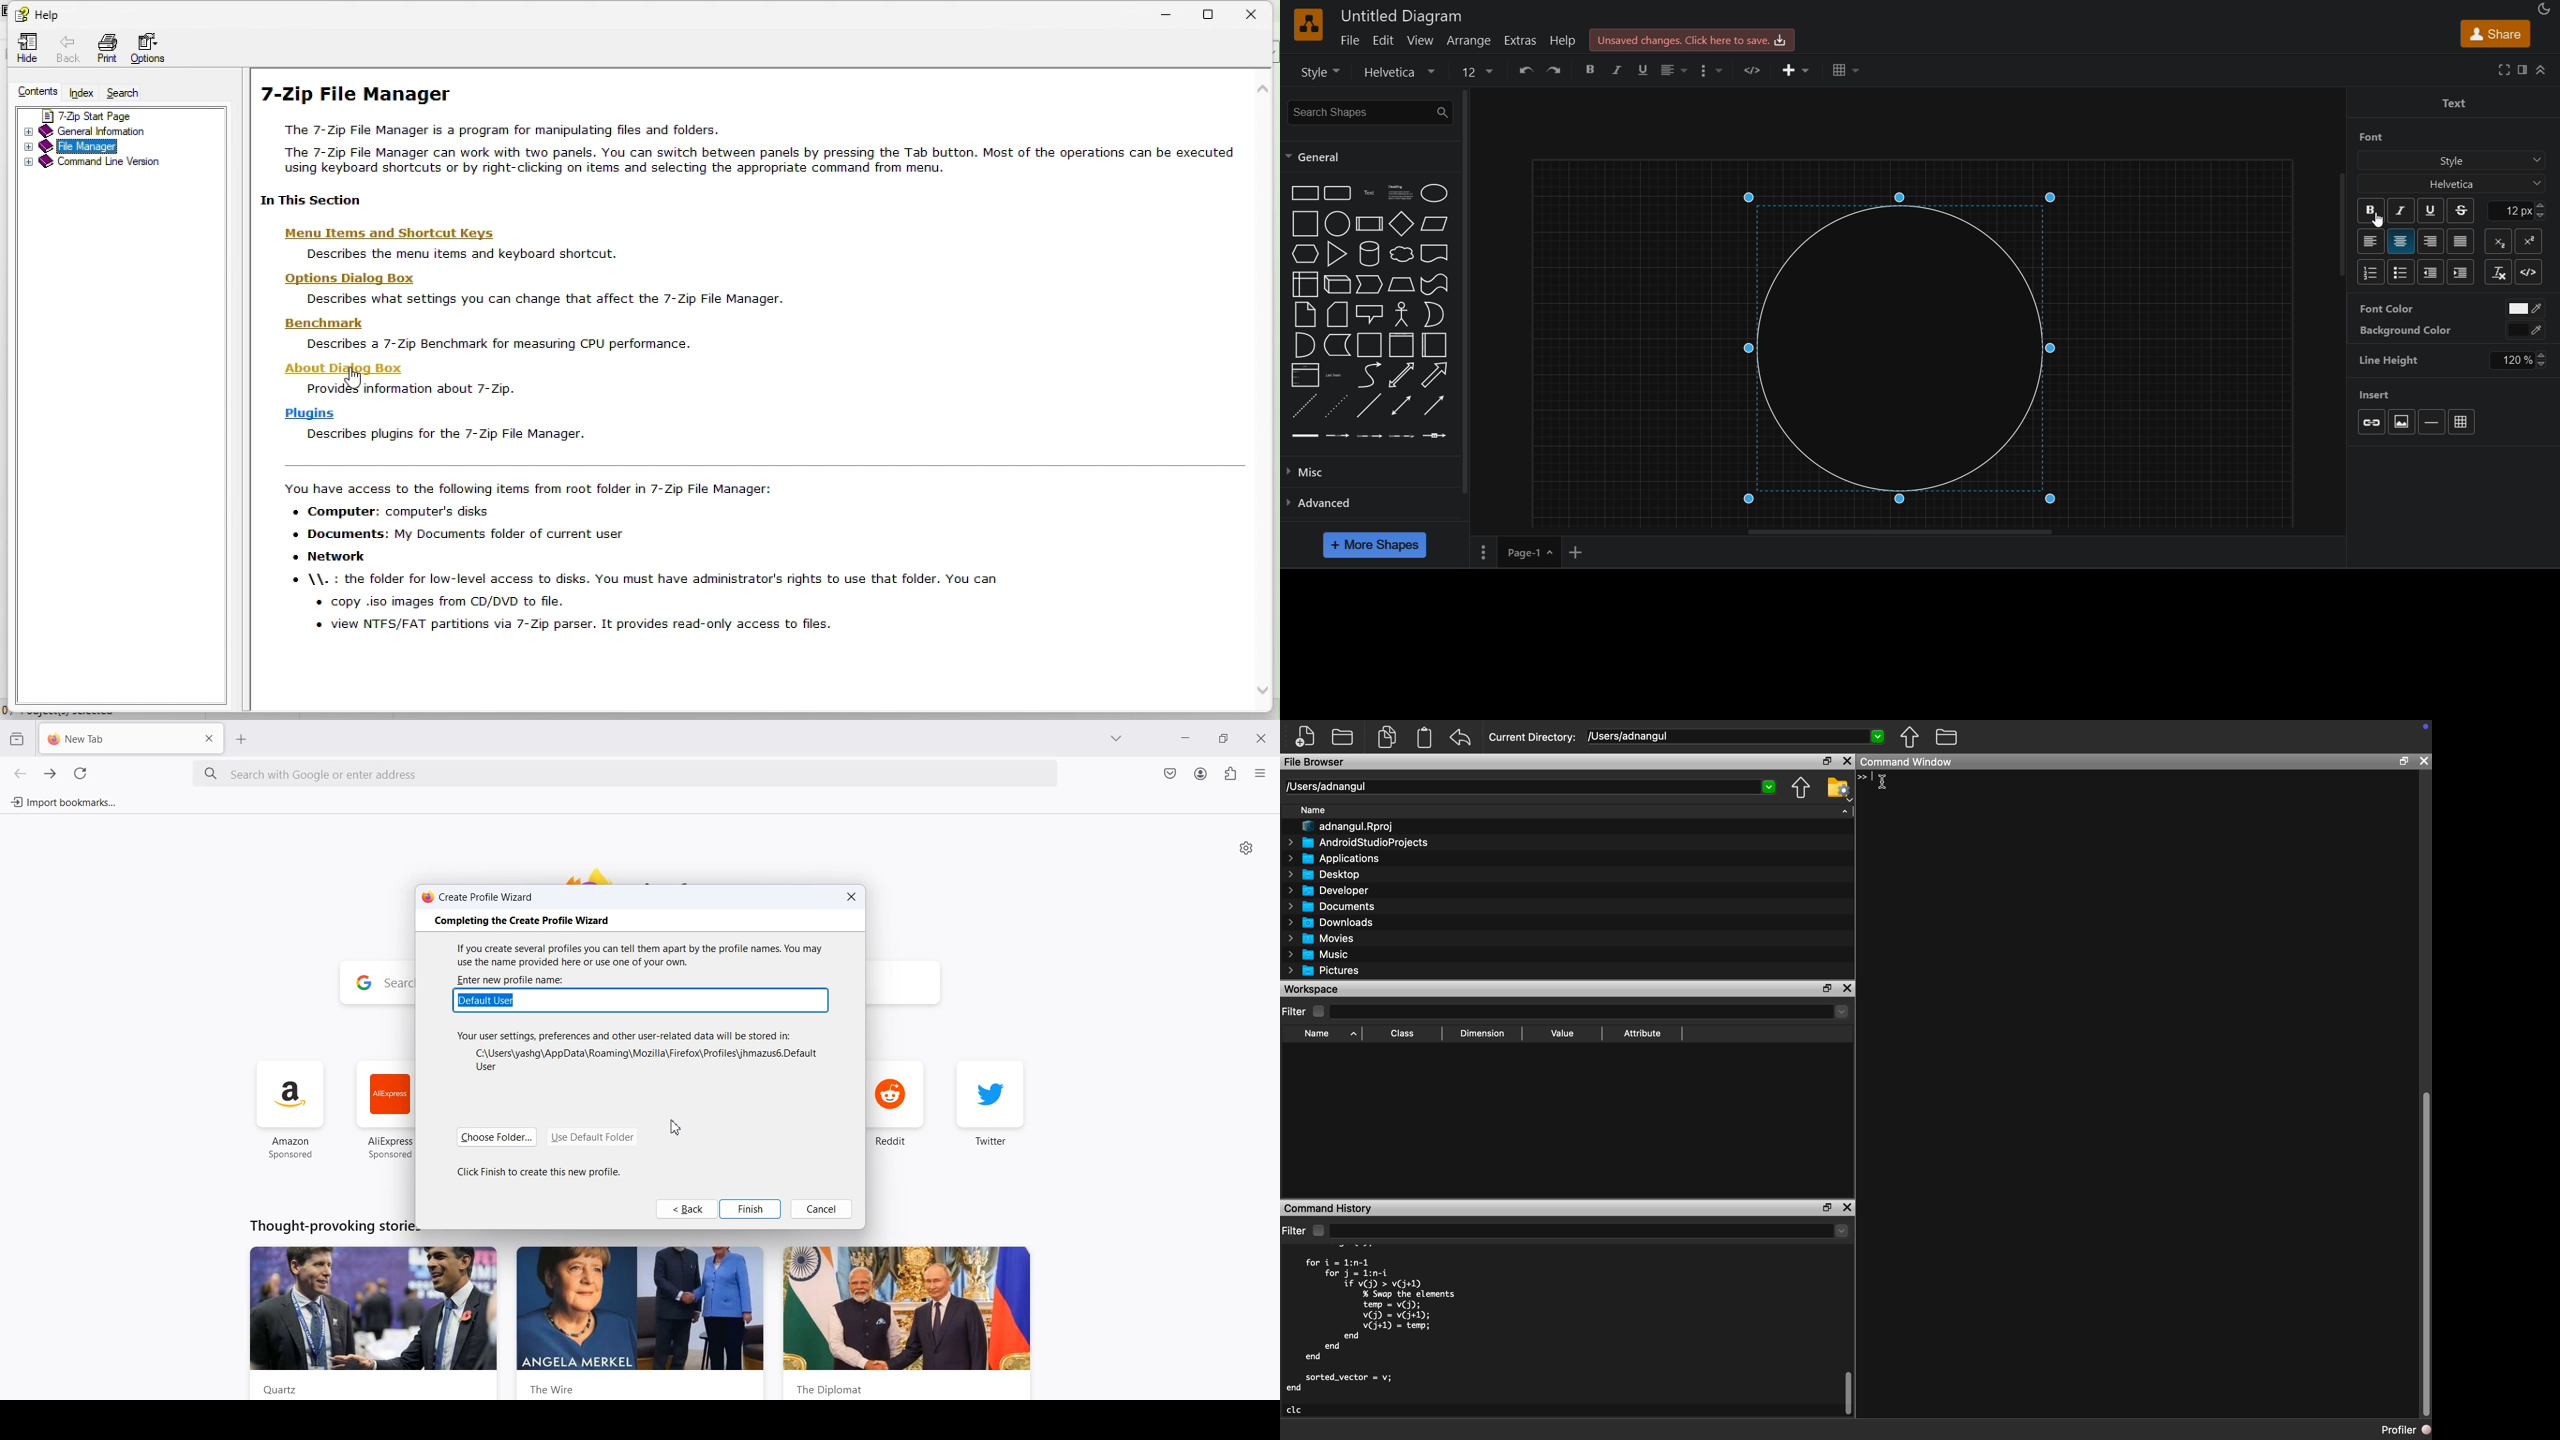 The image size is (2576, 1456). Describe the element at coordinates (1260, 12) in the screenshot. I see `Close` at that location.